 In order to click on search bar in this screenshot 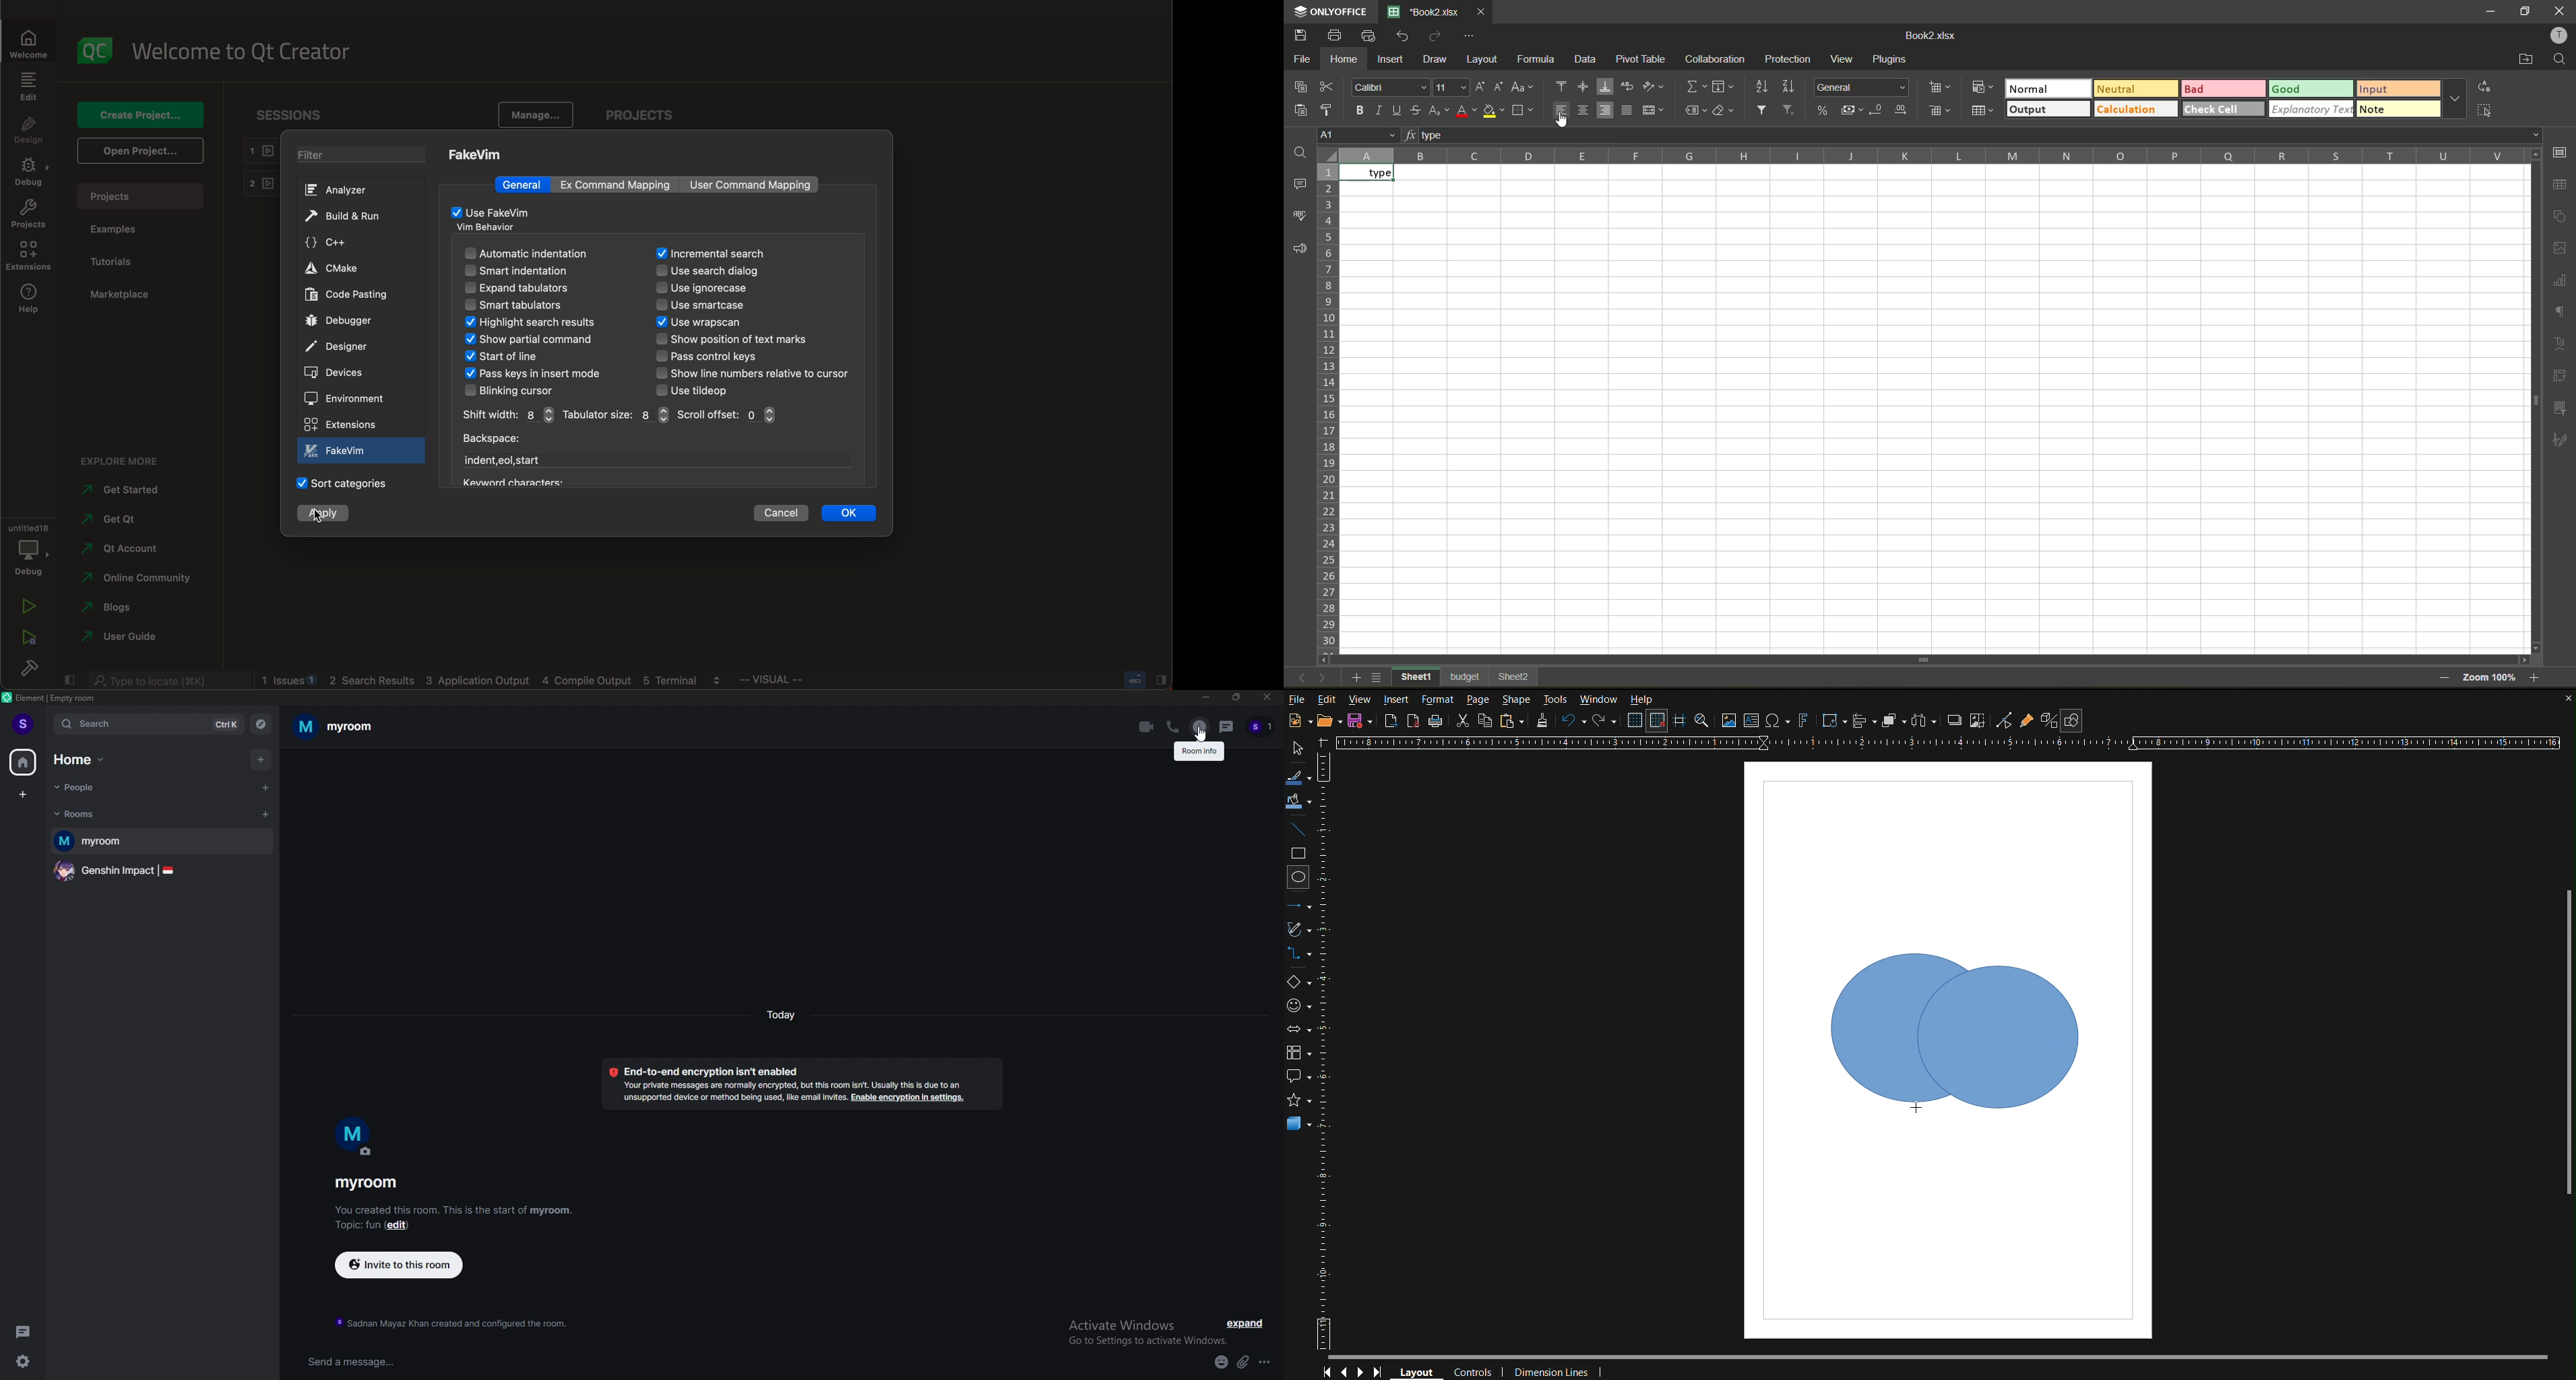, I will do `click(170, 680)`.